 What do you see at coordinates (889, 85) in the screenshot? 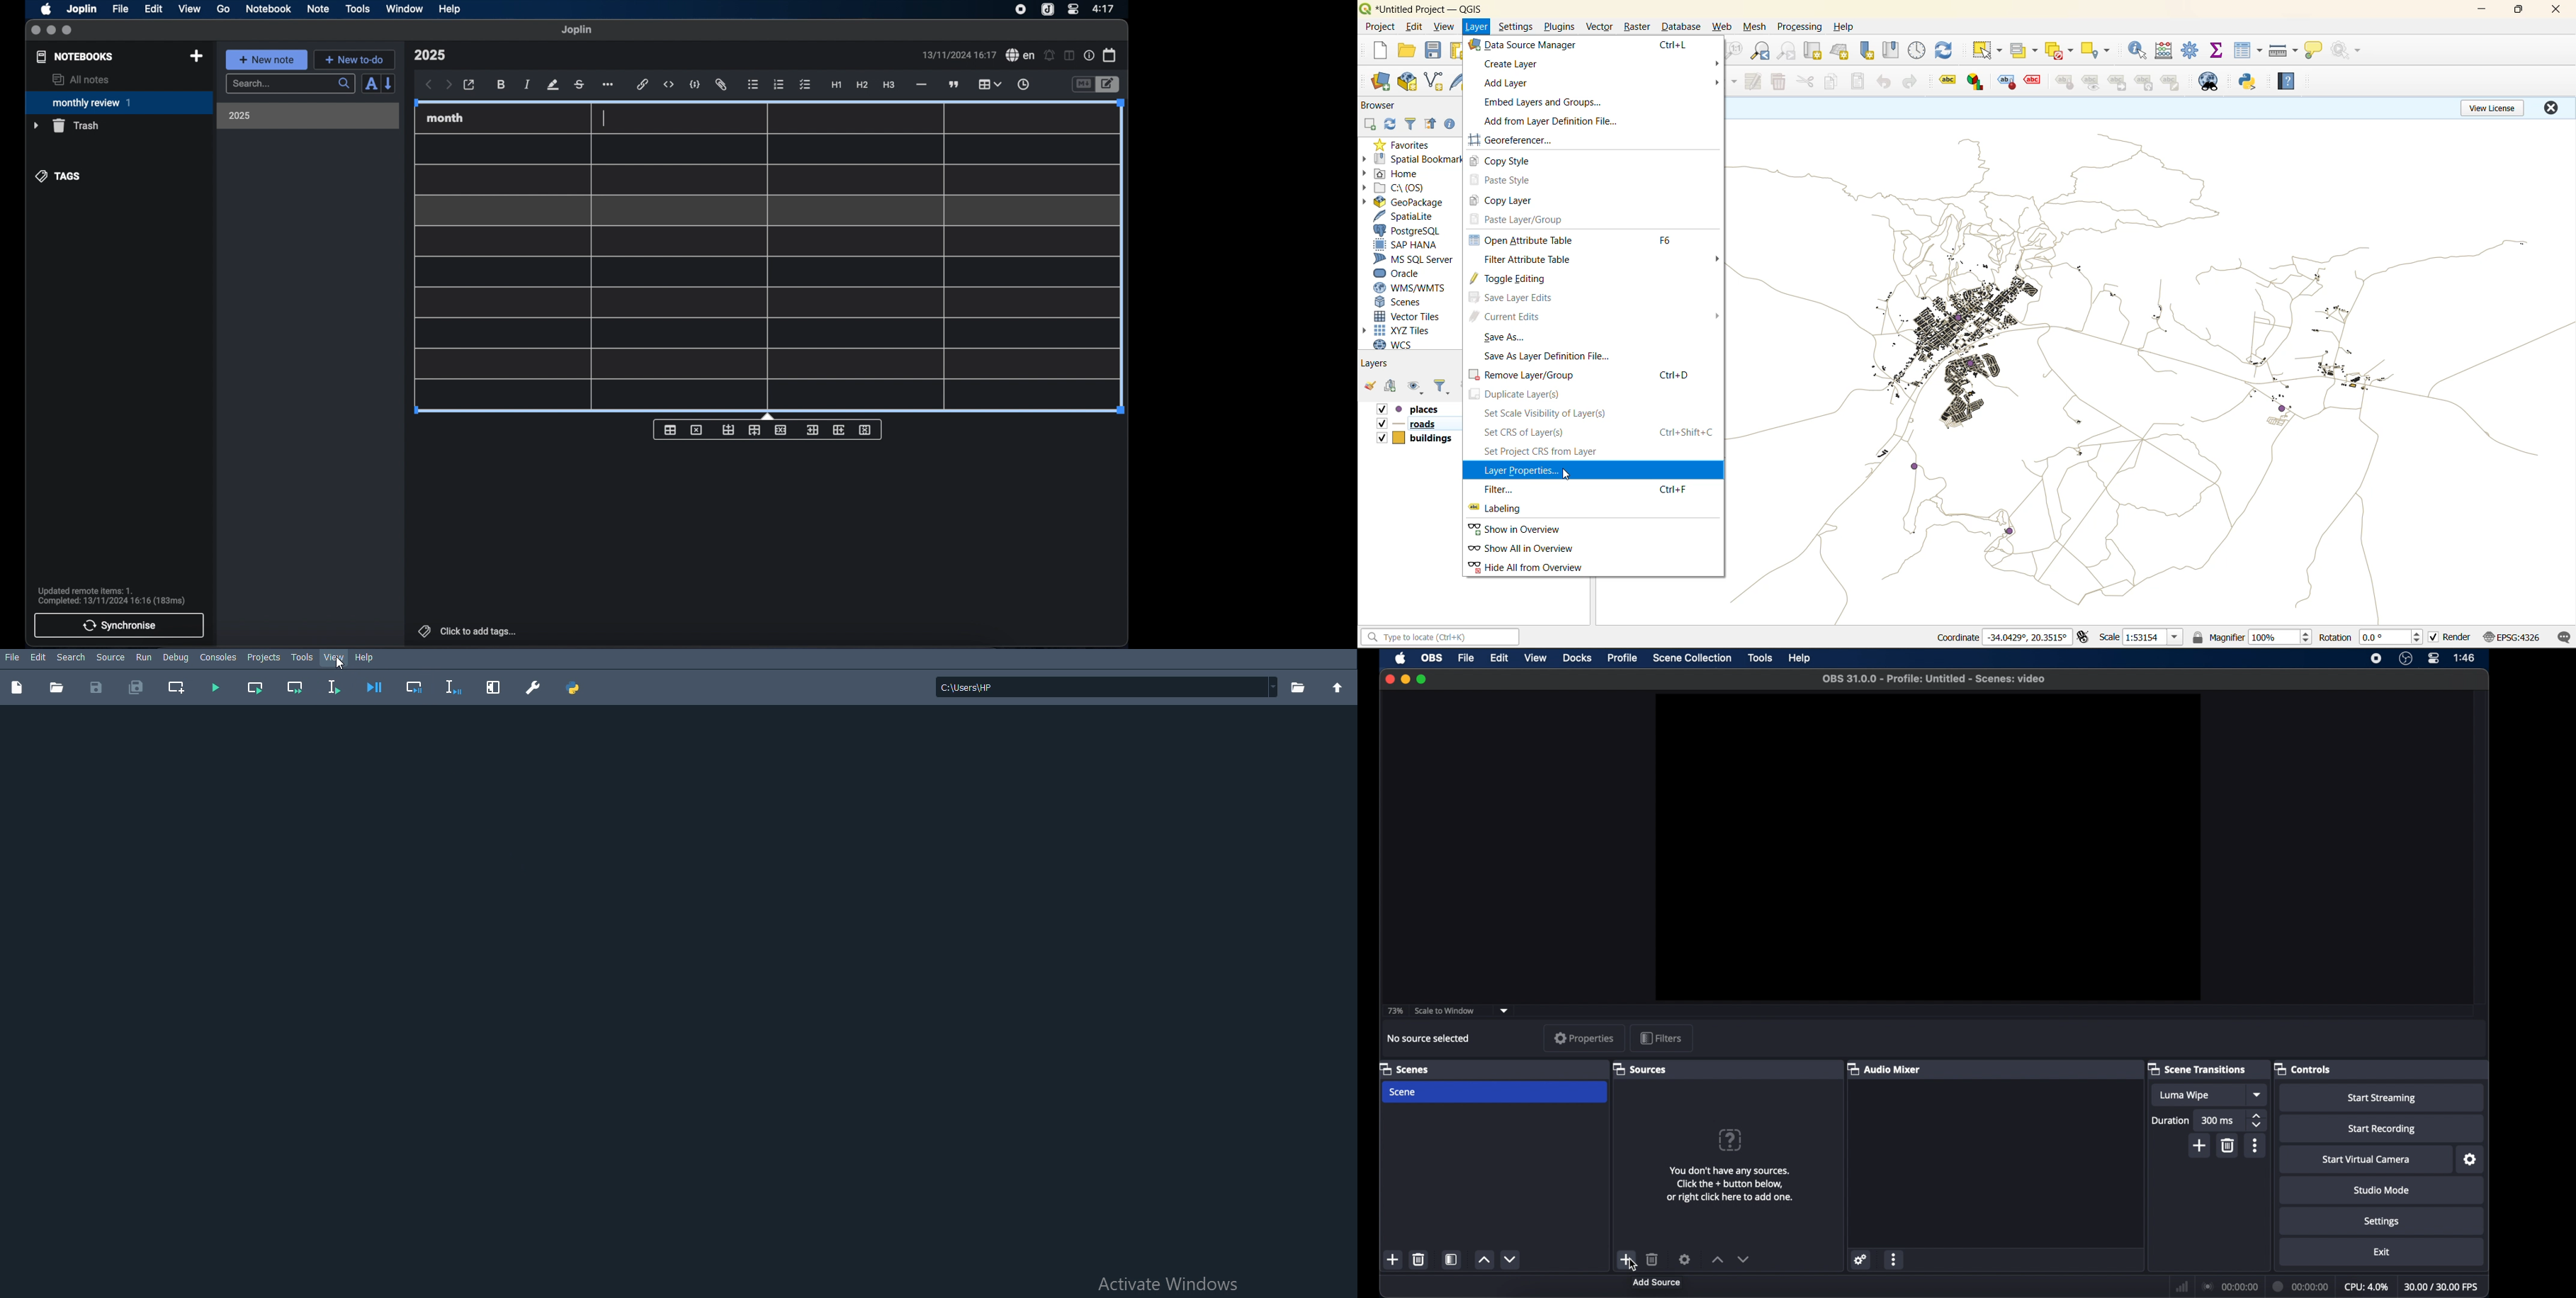
I see `heading 3` at bounding box center [889, 85].